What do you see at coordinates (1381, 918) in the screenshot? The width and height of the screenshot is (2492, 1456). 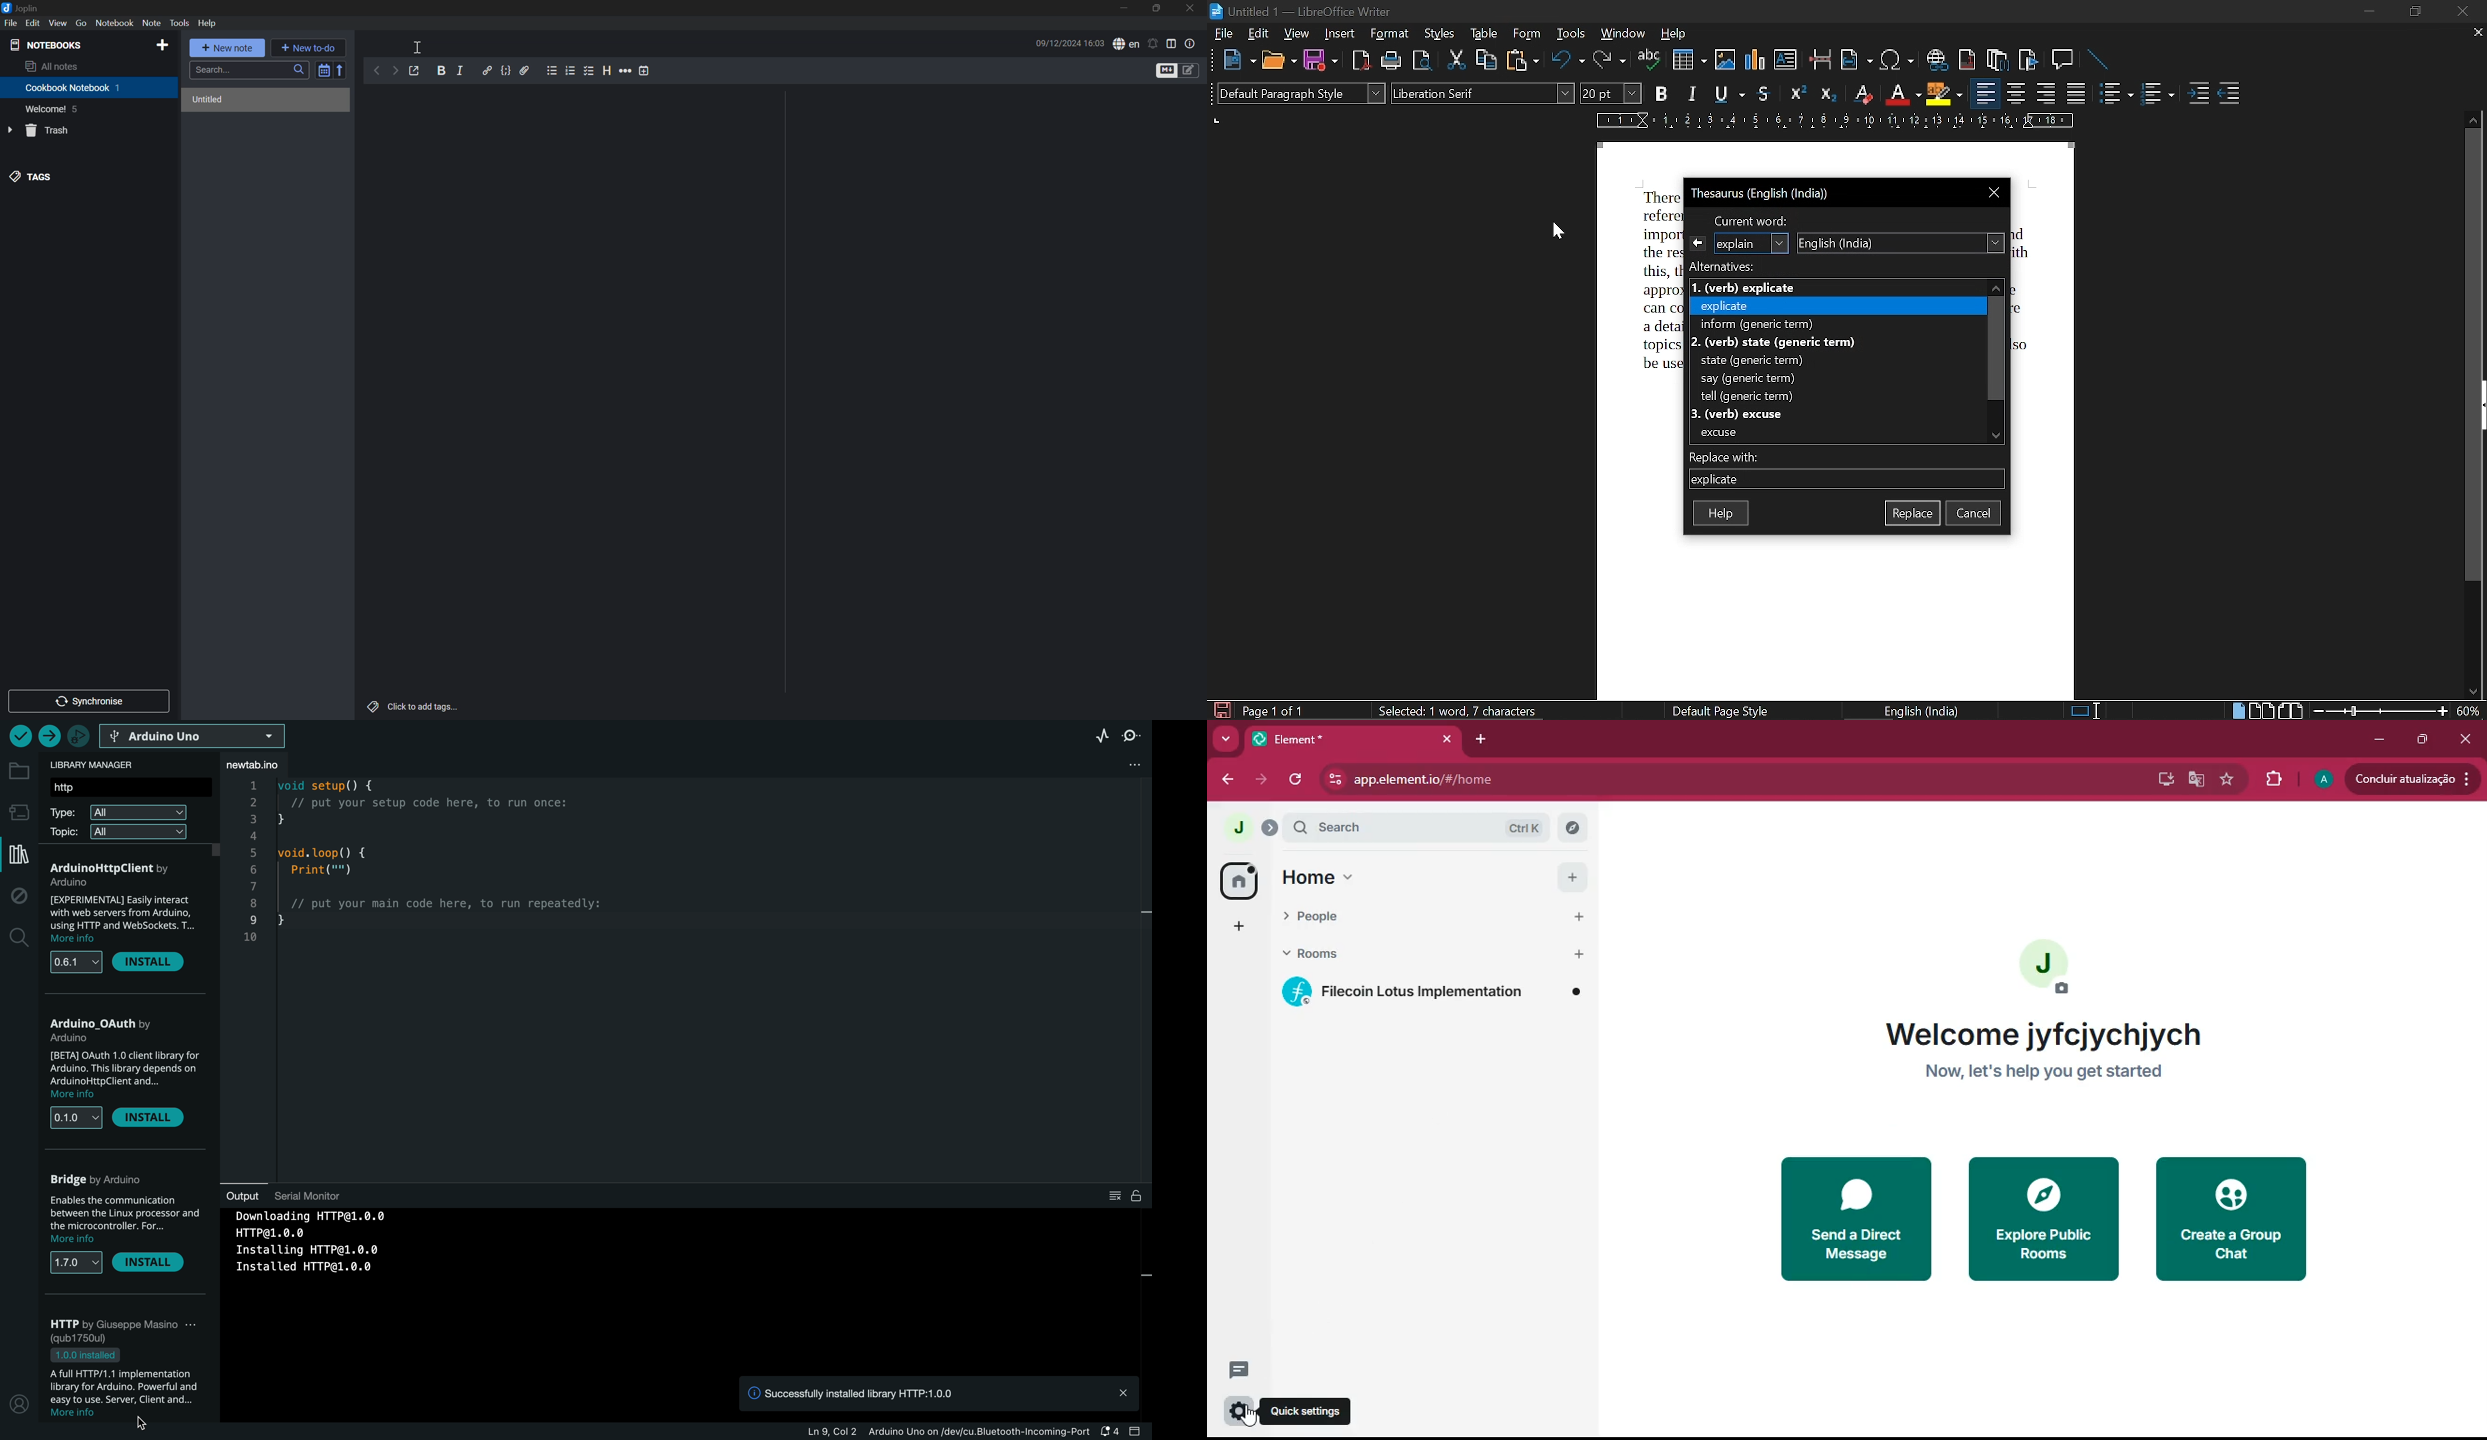 I see `people` at bounding box center [1381, 918].